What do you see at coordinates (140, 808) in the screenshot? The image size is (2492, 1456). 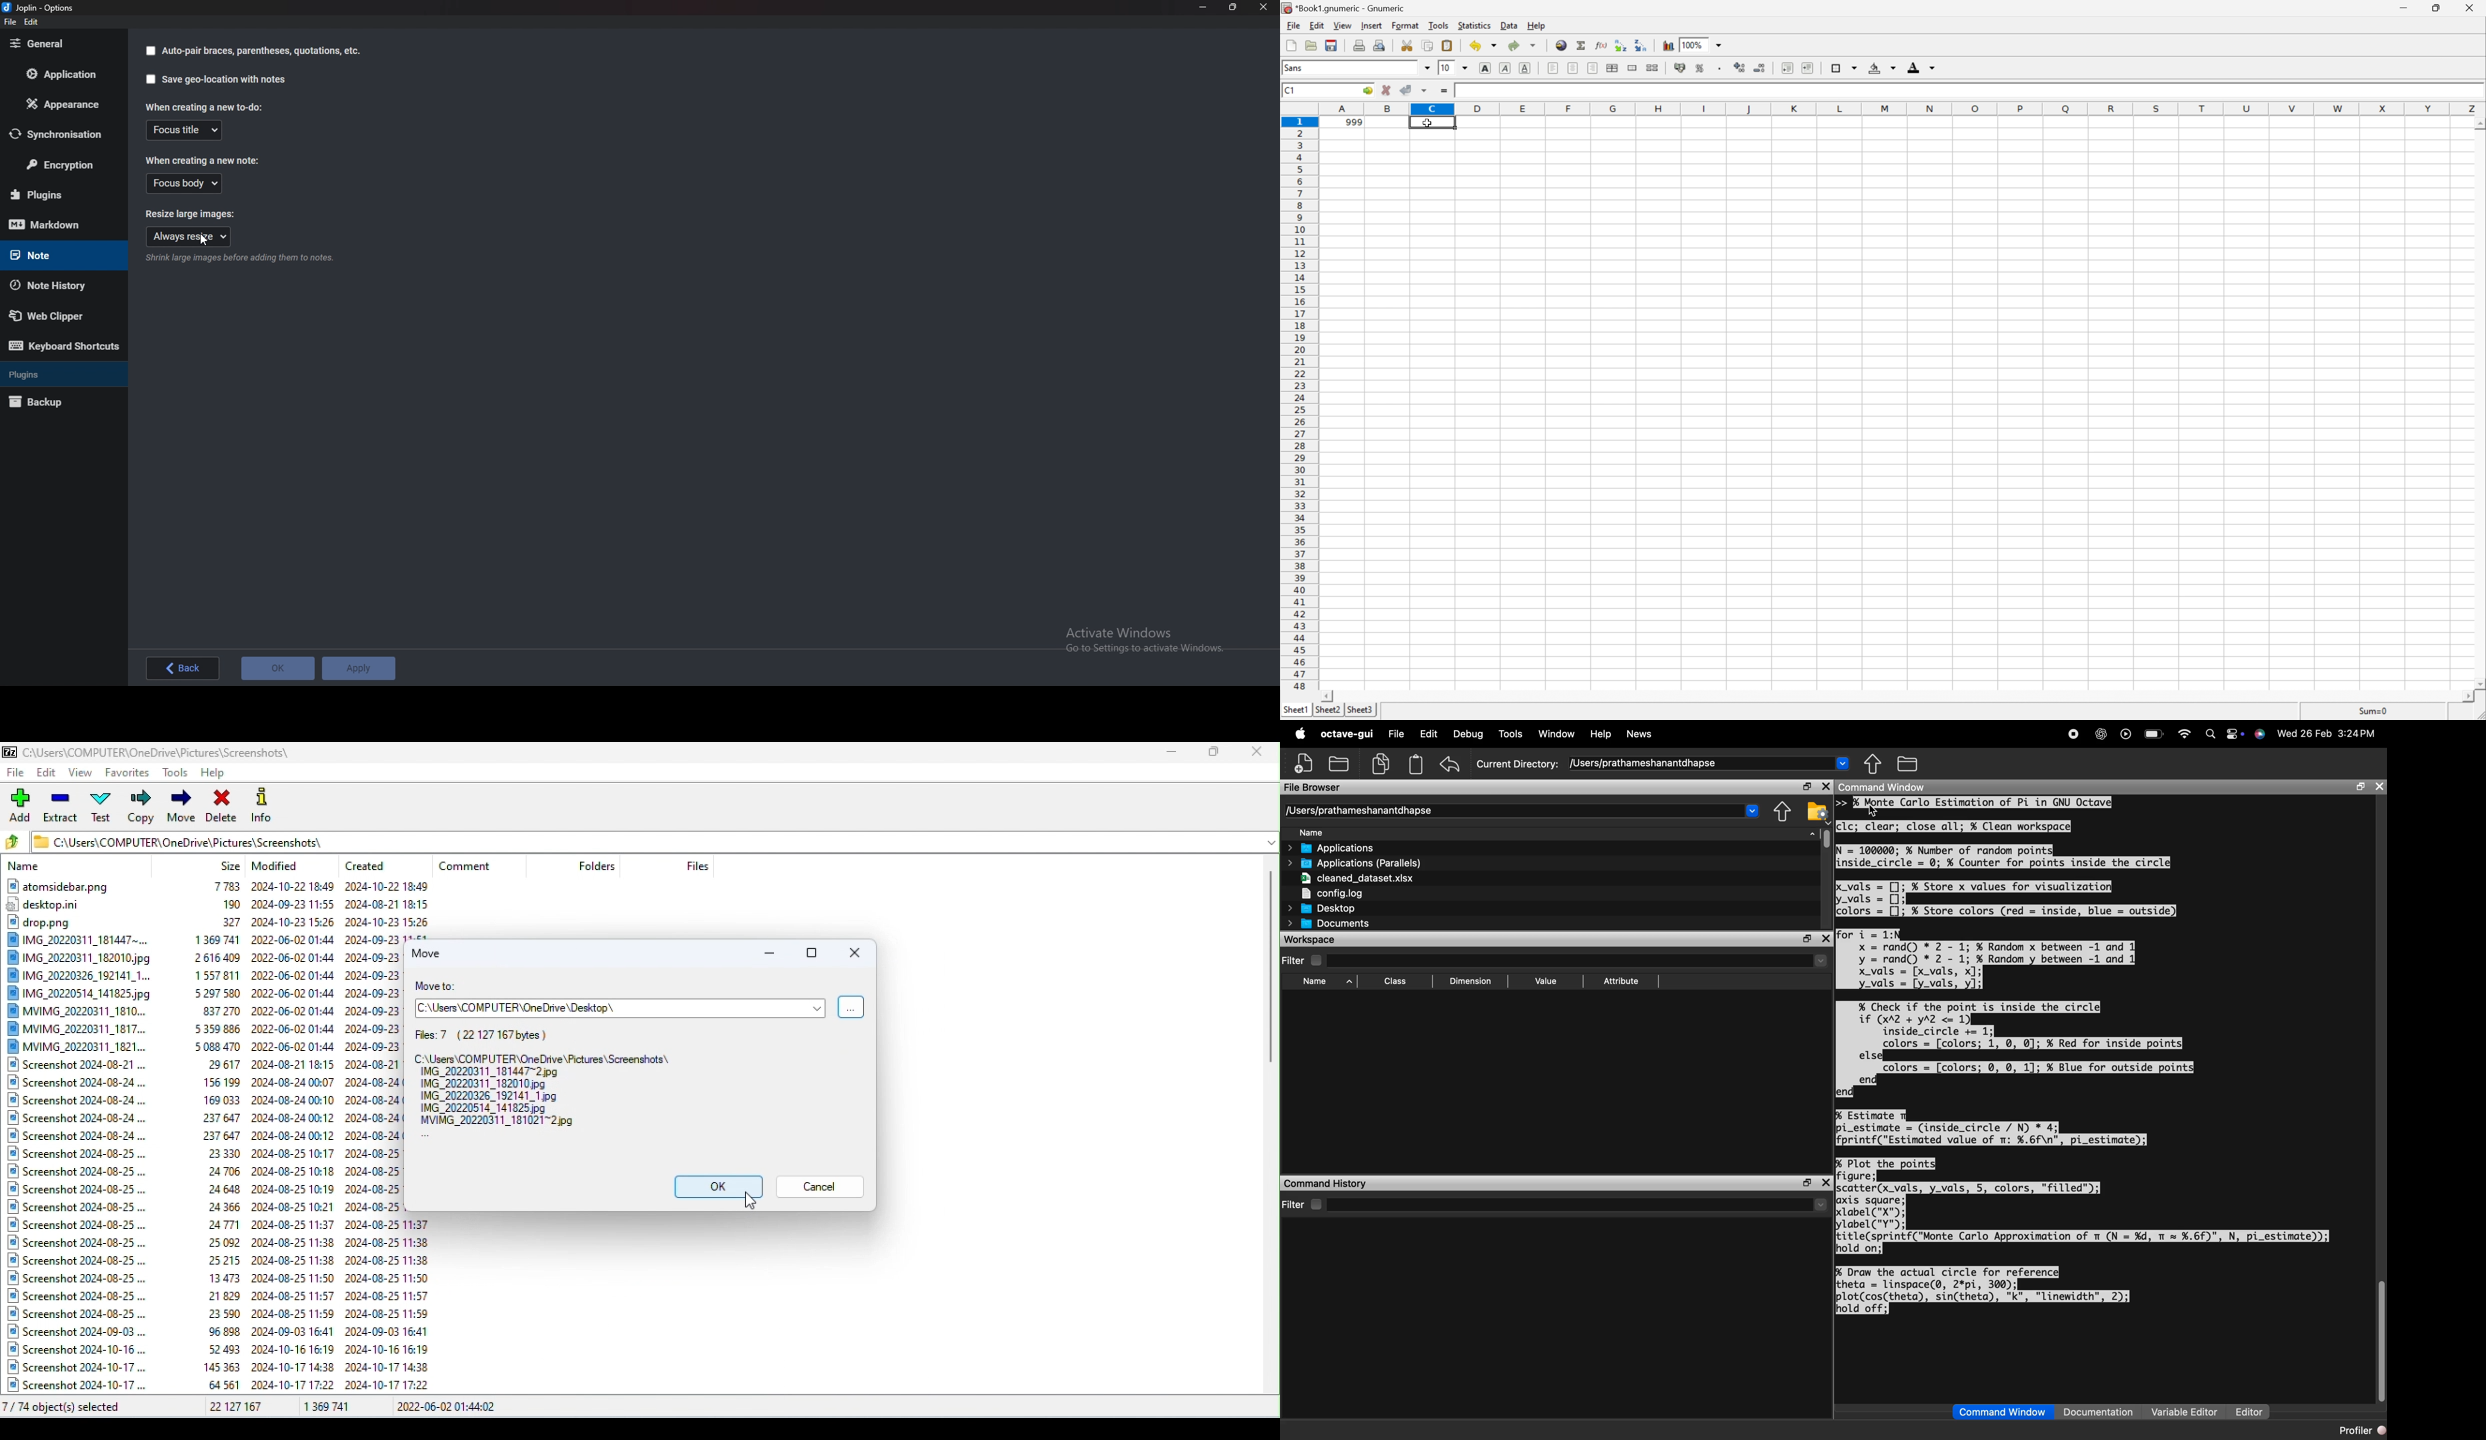 I see `Copy` at bounding box center [140, 808].